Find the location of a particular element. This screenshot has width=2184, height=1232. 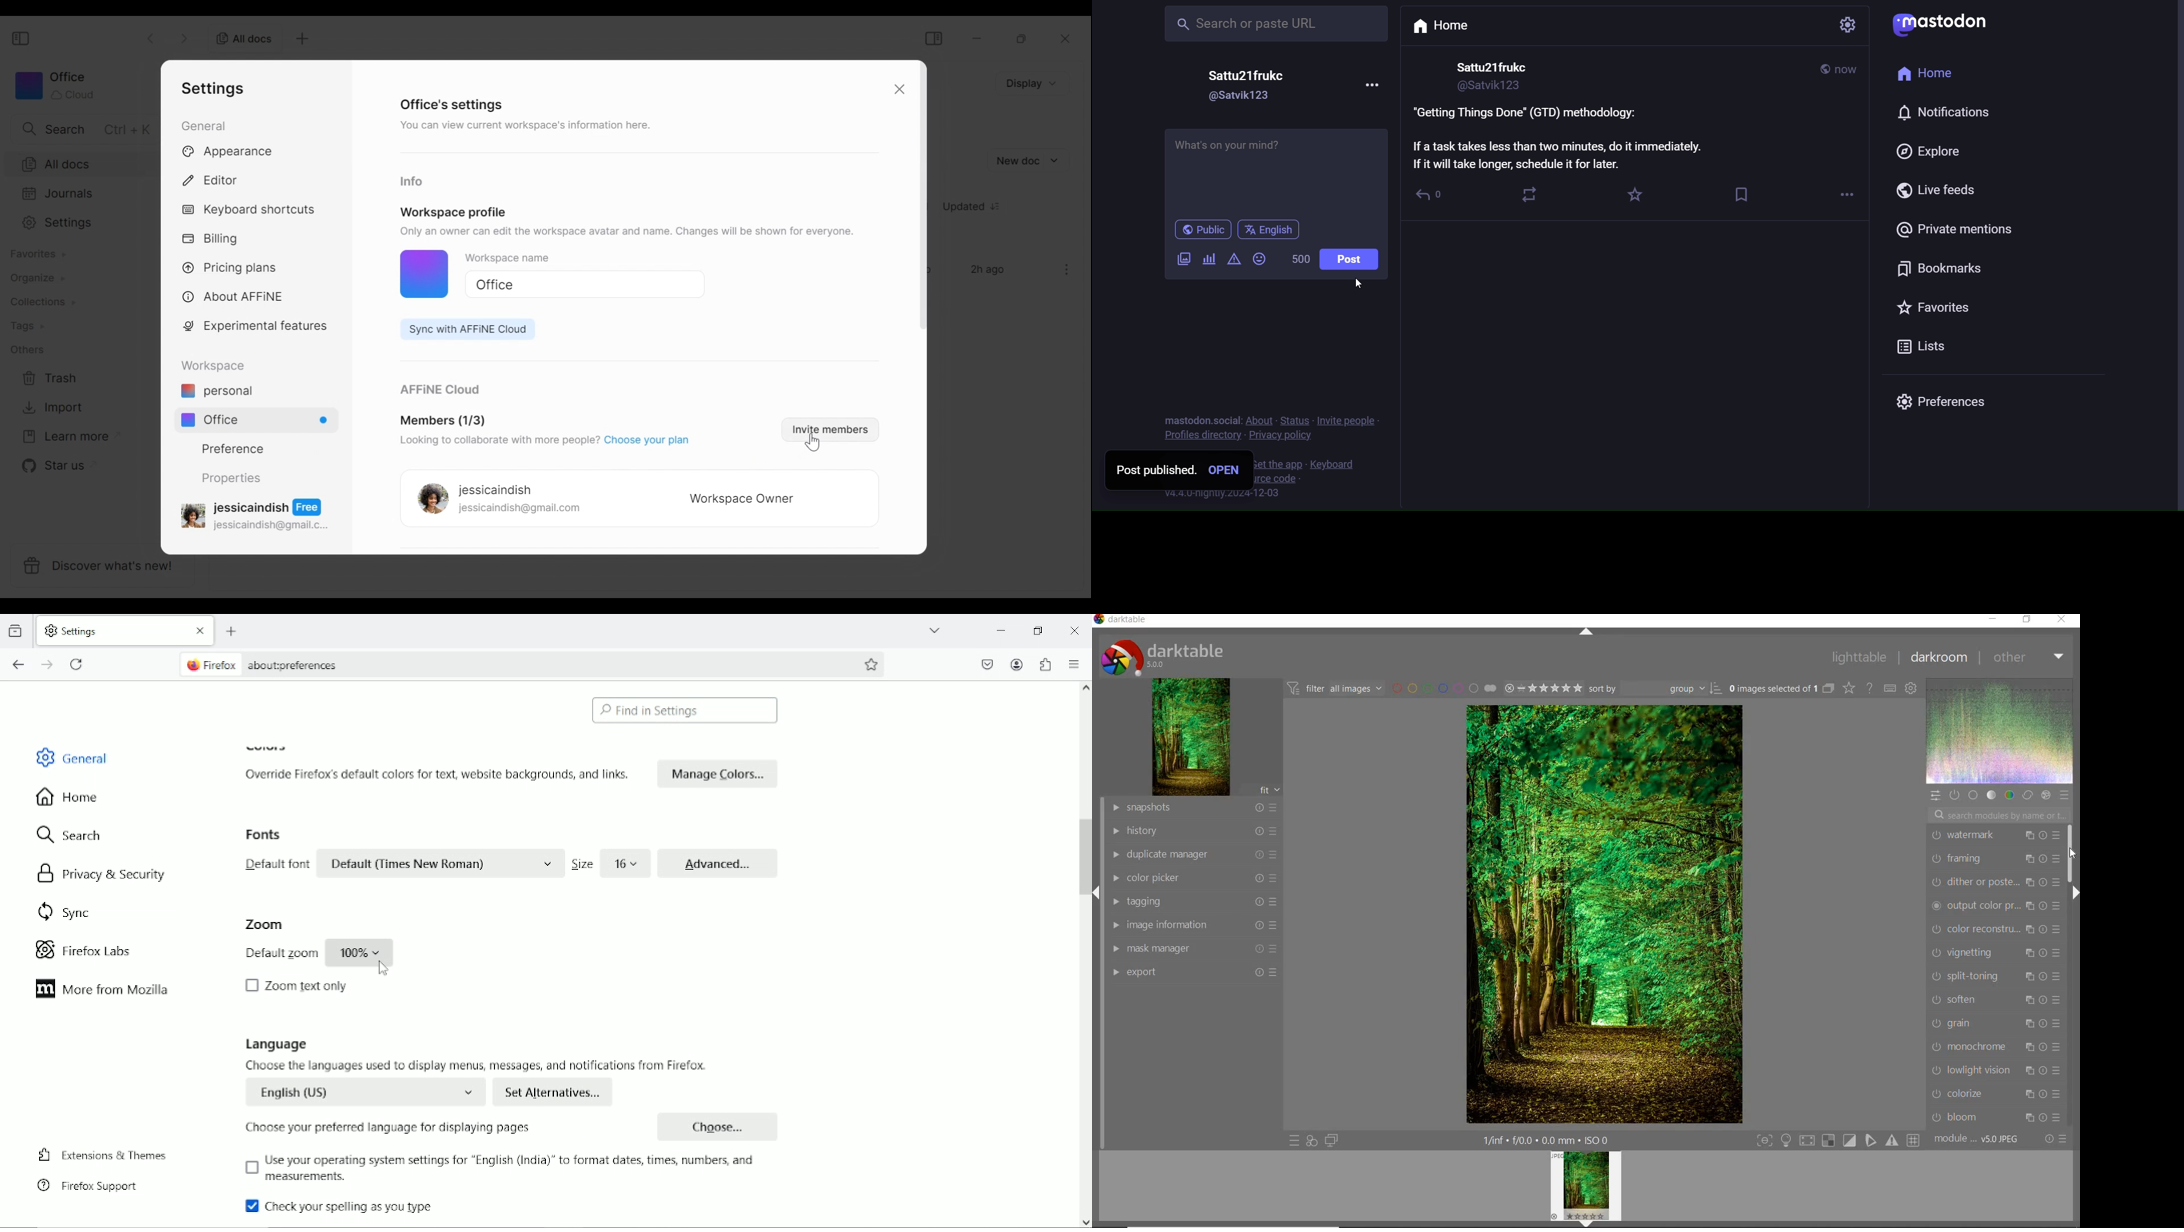

Choose your preferred language for displaying pages is located at coordinates (391, 1126).